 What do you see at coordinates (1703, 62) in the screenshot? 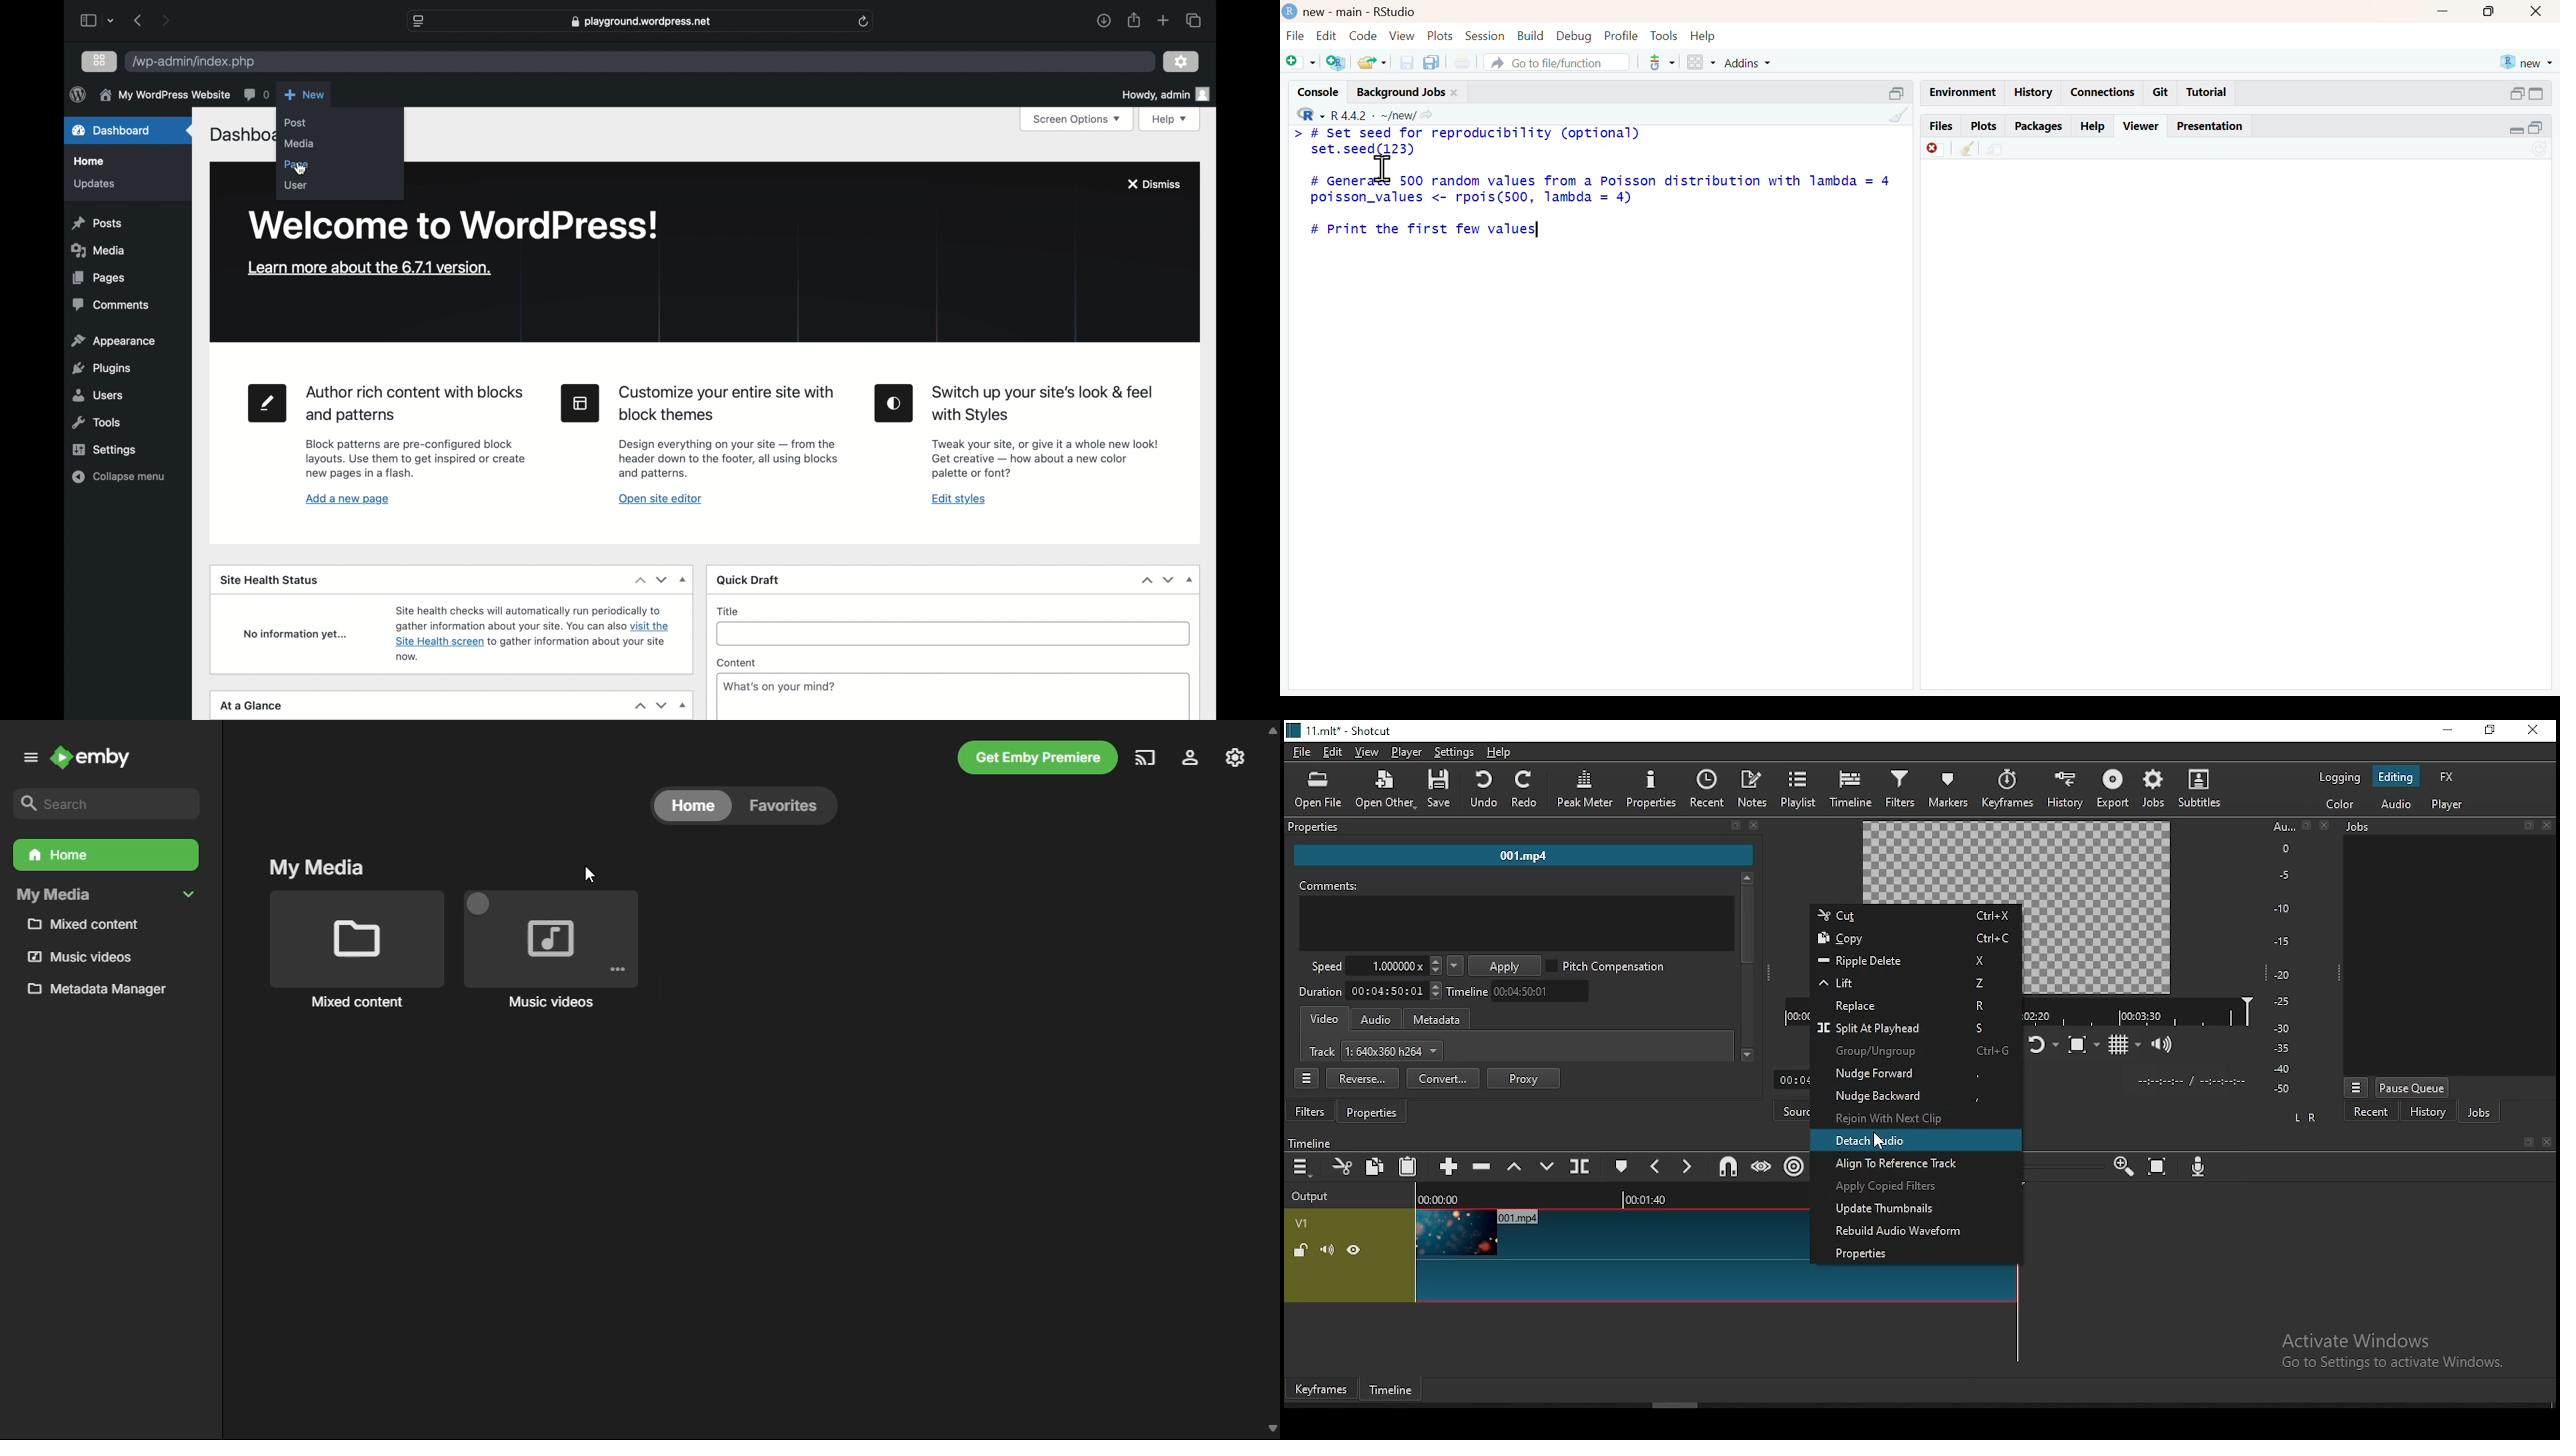
I see `grid` at bounding box center [1703, 62].